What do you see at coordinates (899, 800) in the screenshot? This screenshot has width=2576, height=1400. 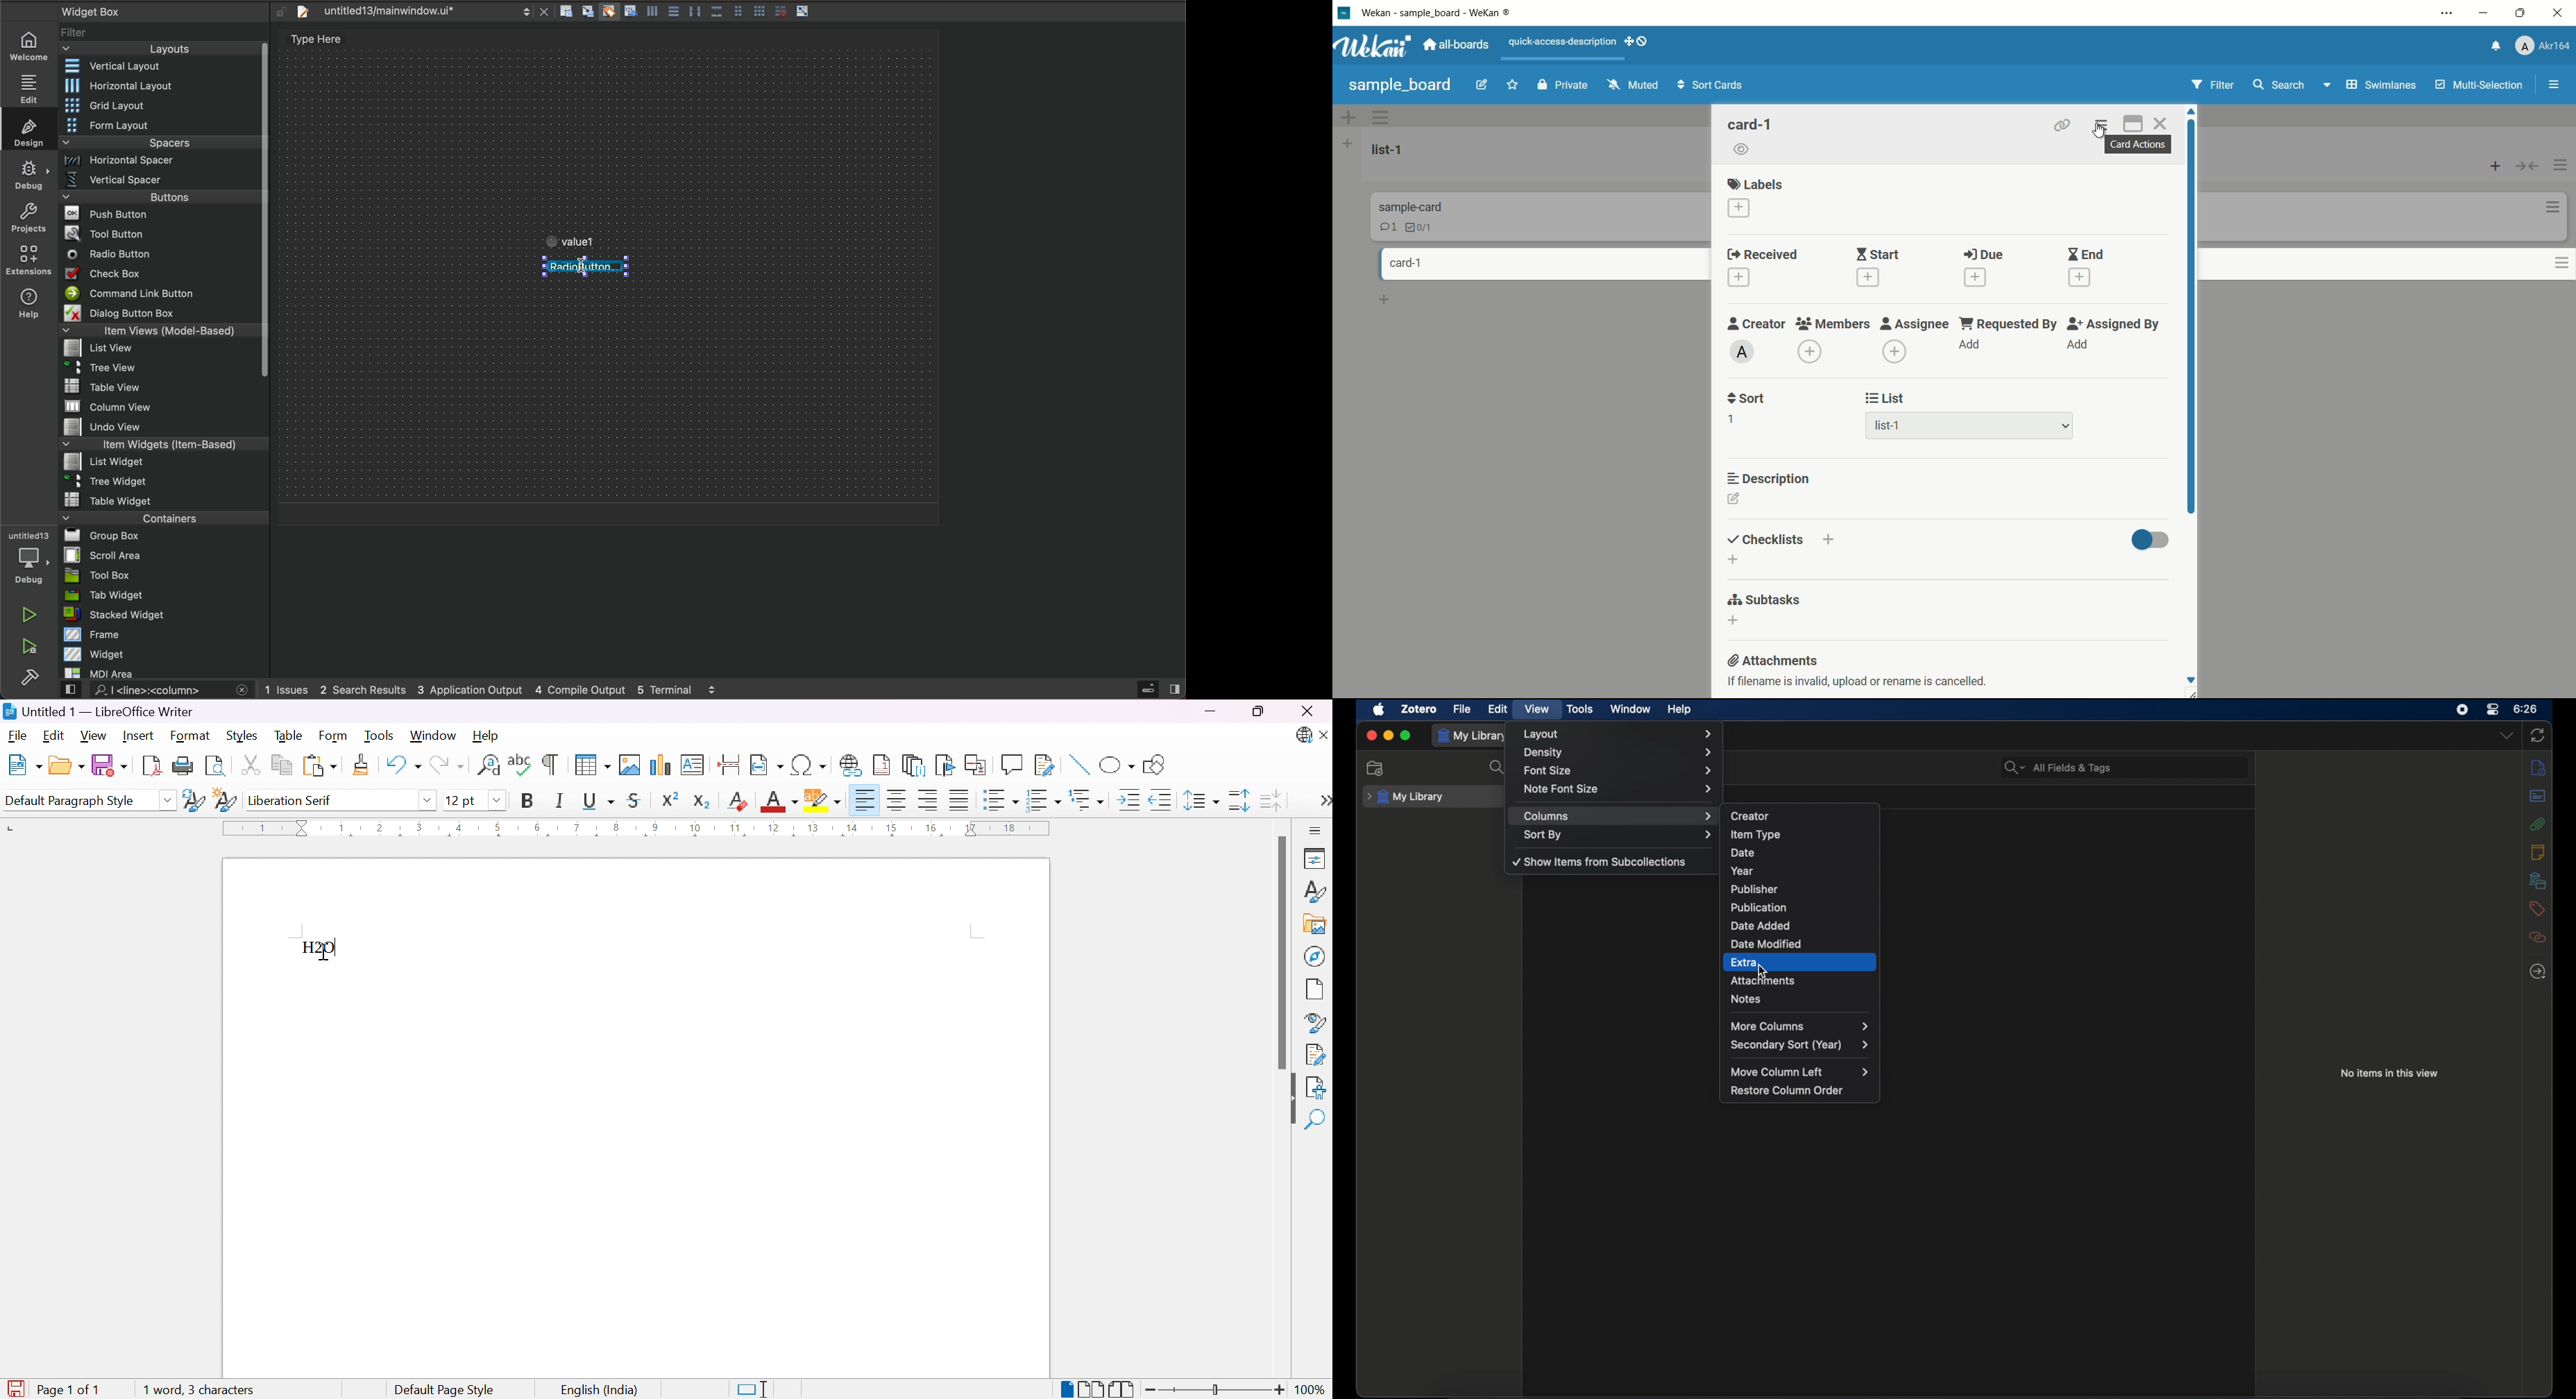 I see `Align center` at bounding box center [899, 800].